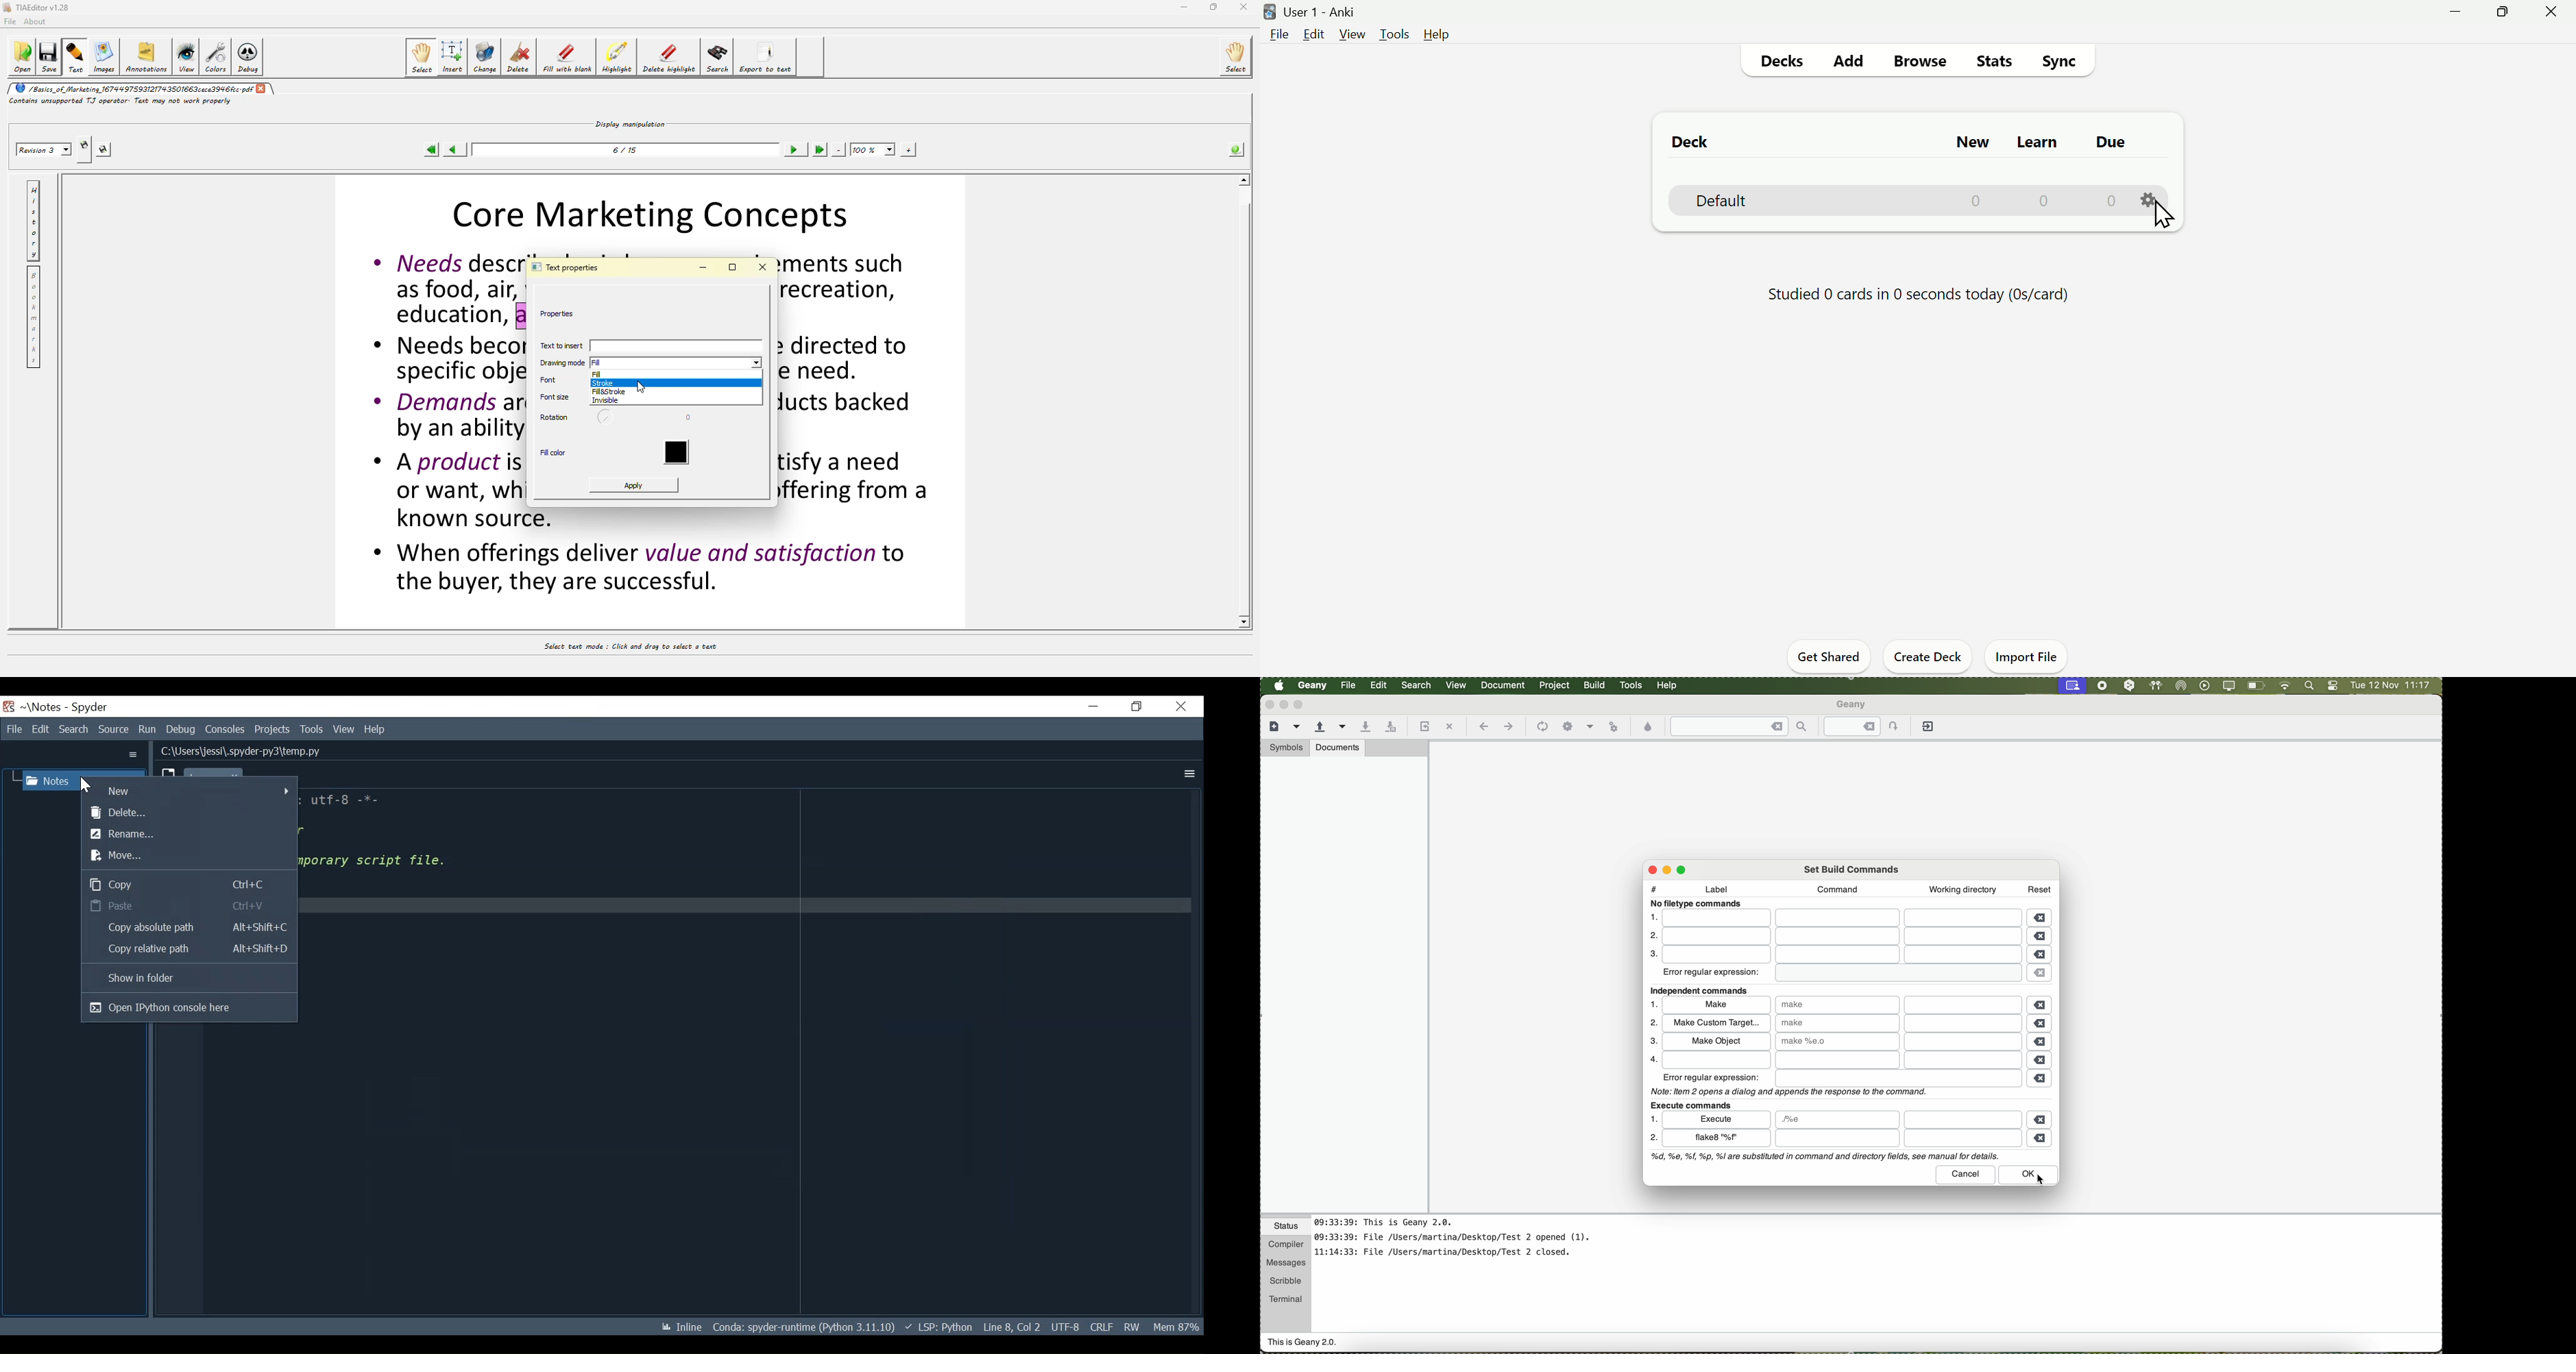 The image size is (2576, 1372). Describe the element at coordinates (1354, 34) in the screenshot. I see `View` at that location.